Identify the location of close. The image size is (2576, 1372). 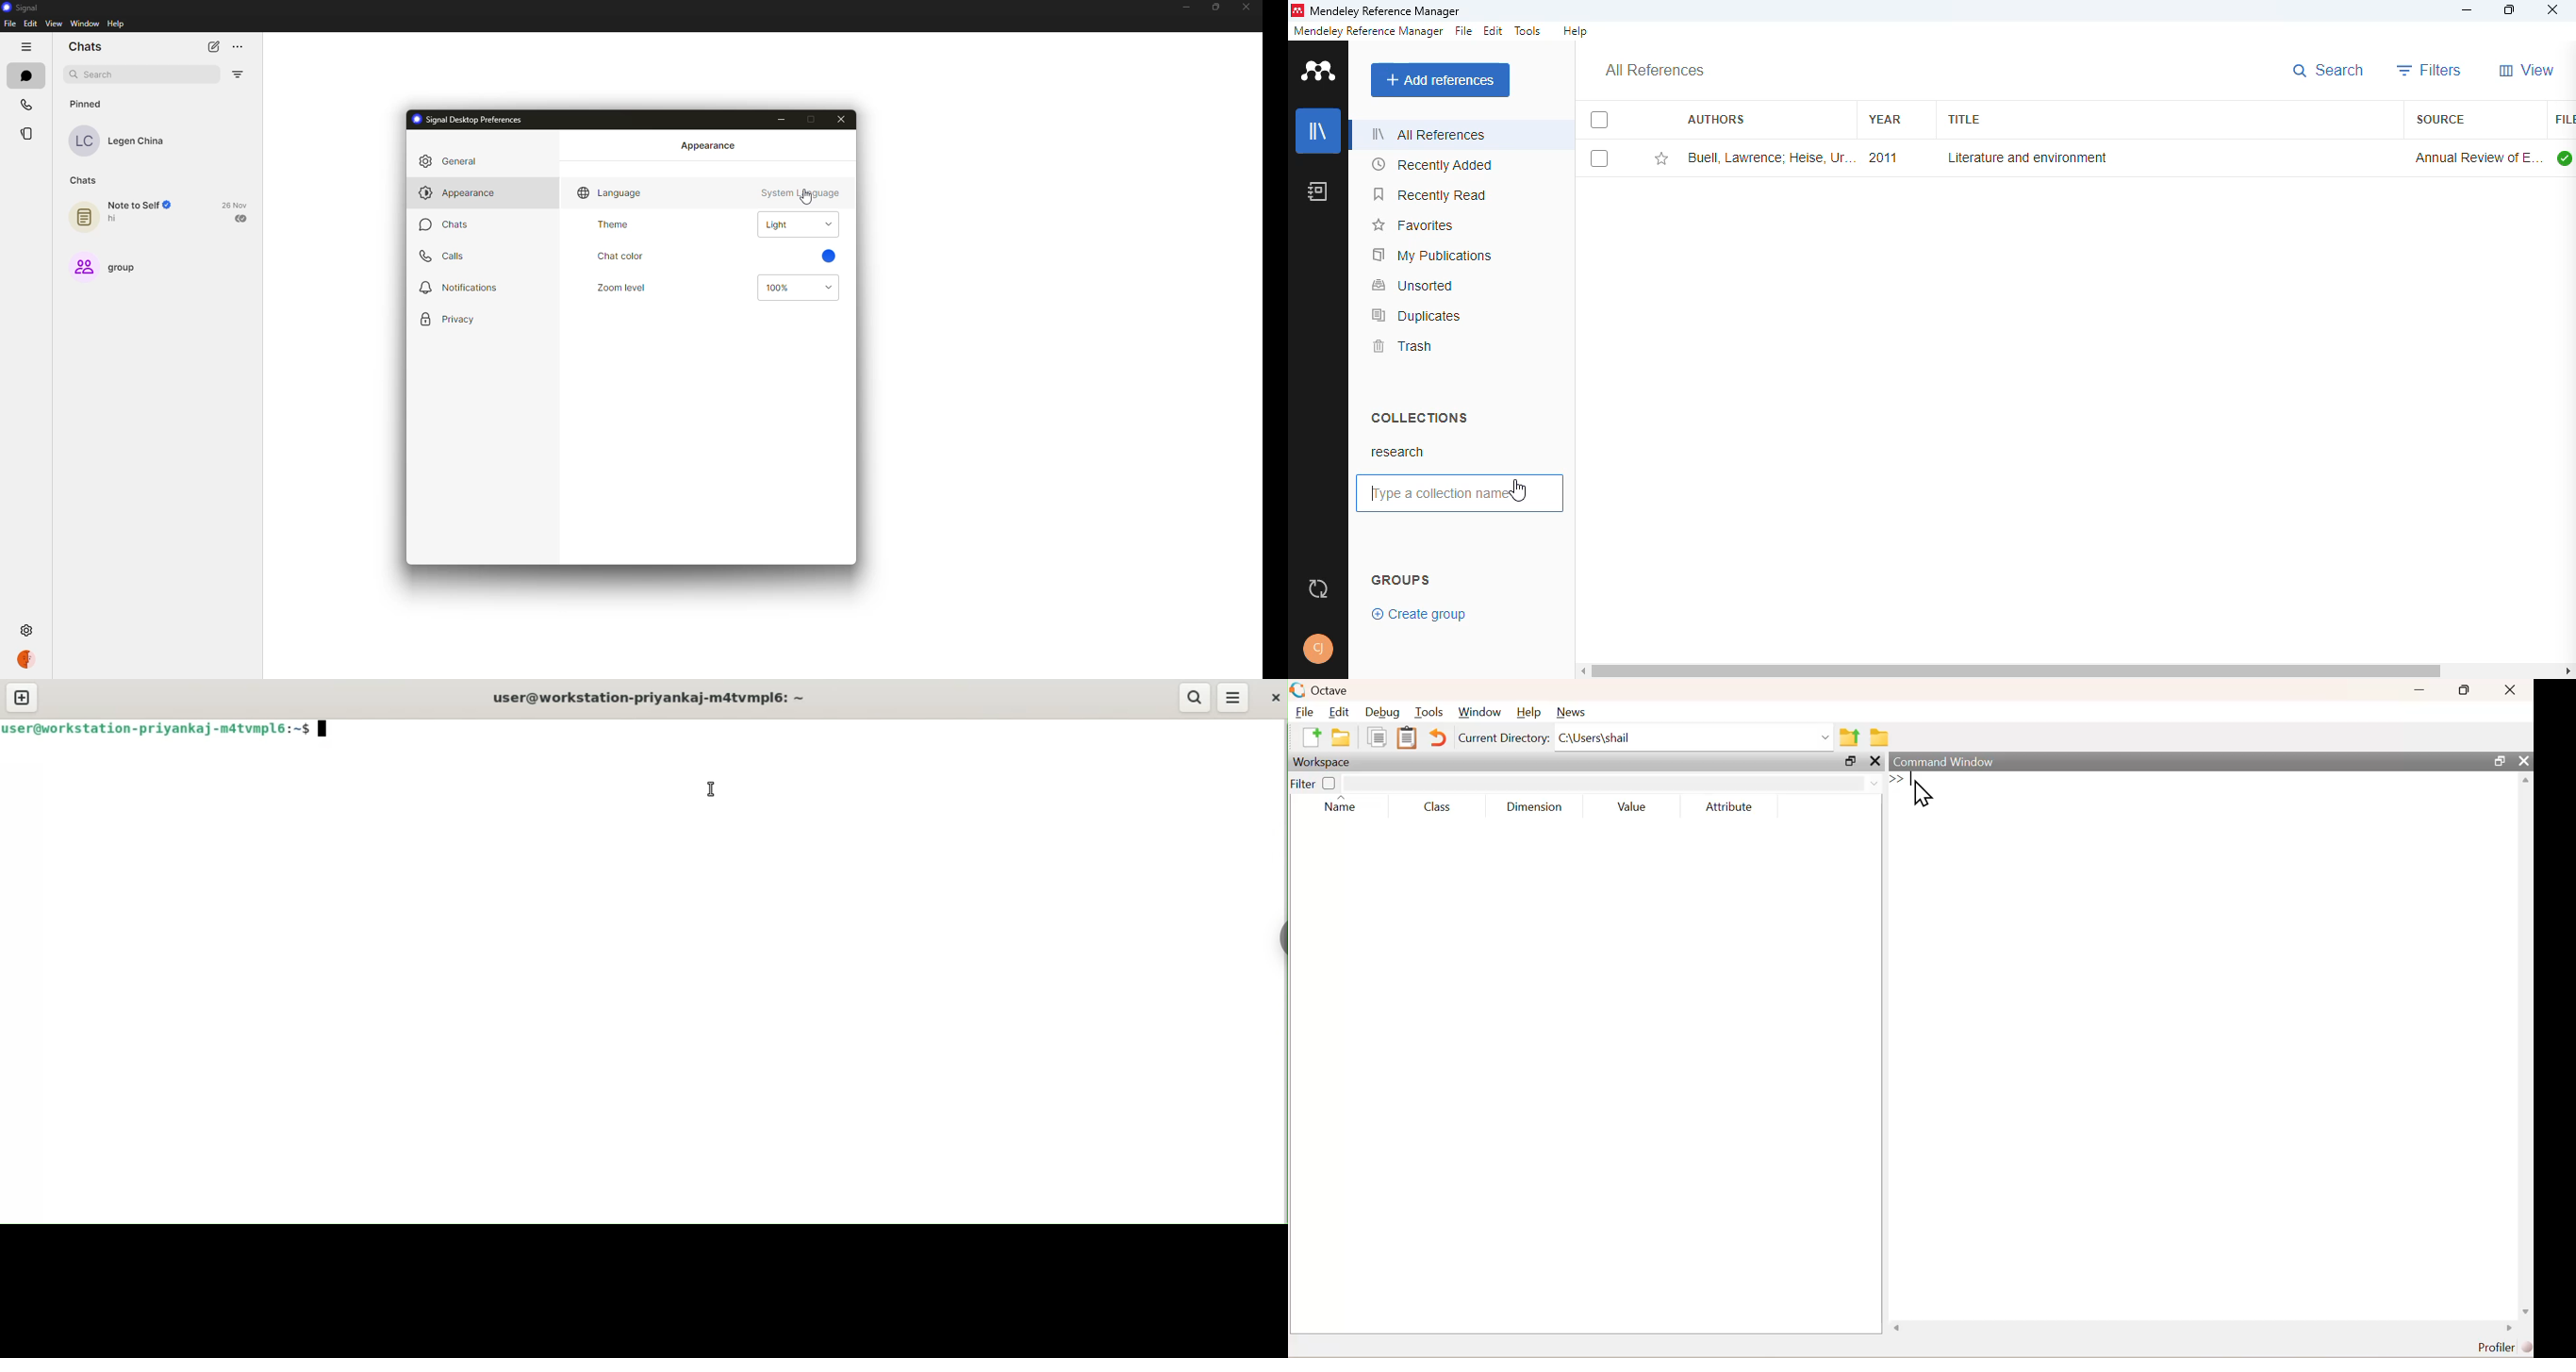
(2553, 9).